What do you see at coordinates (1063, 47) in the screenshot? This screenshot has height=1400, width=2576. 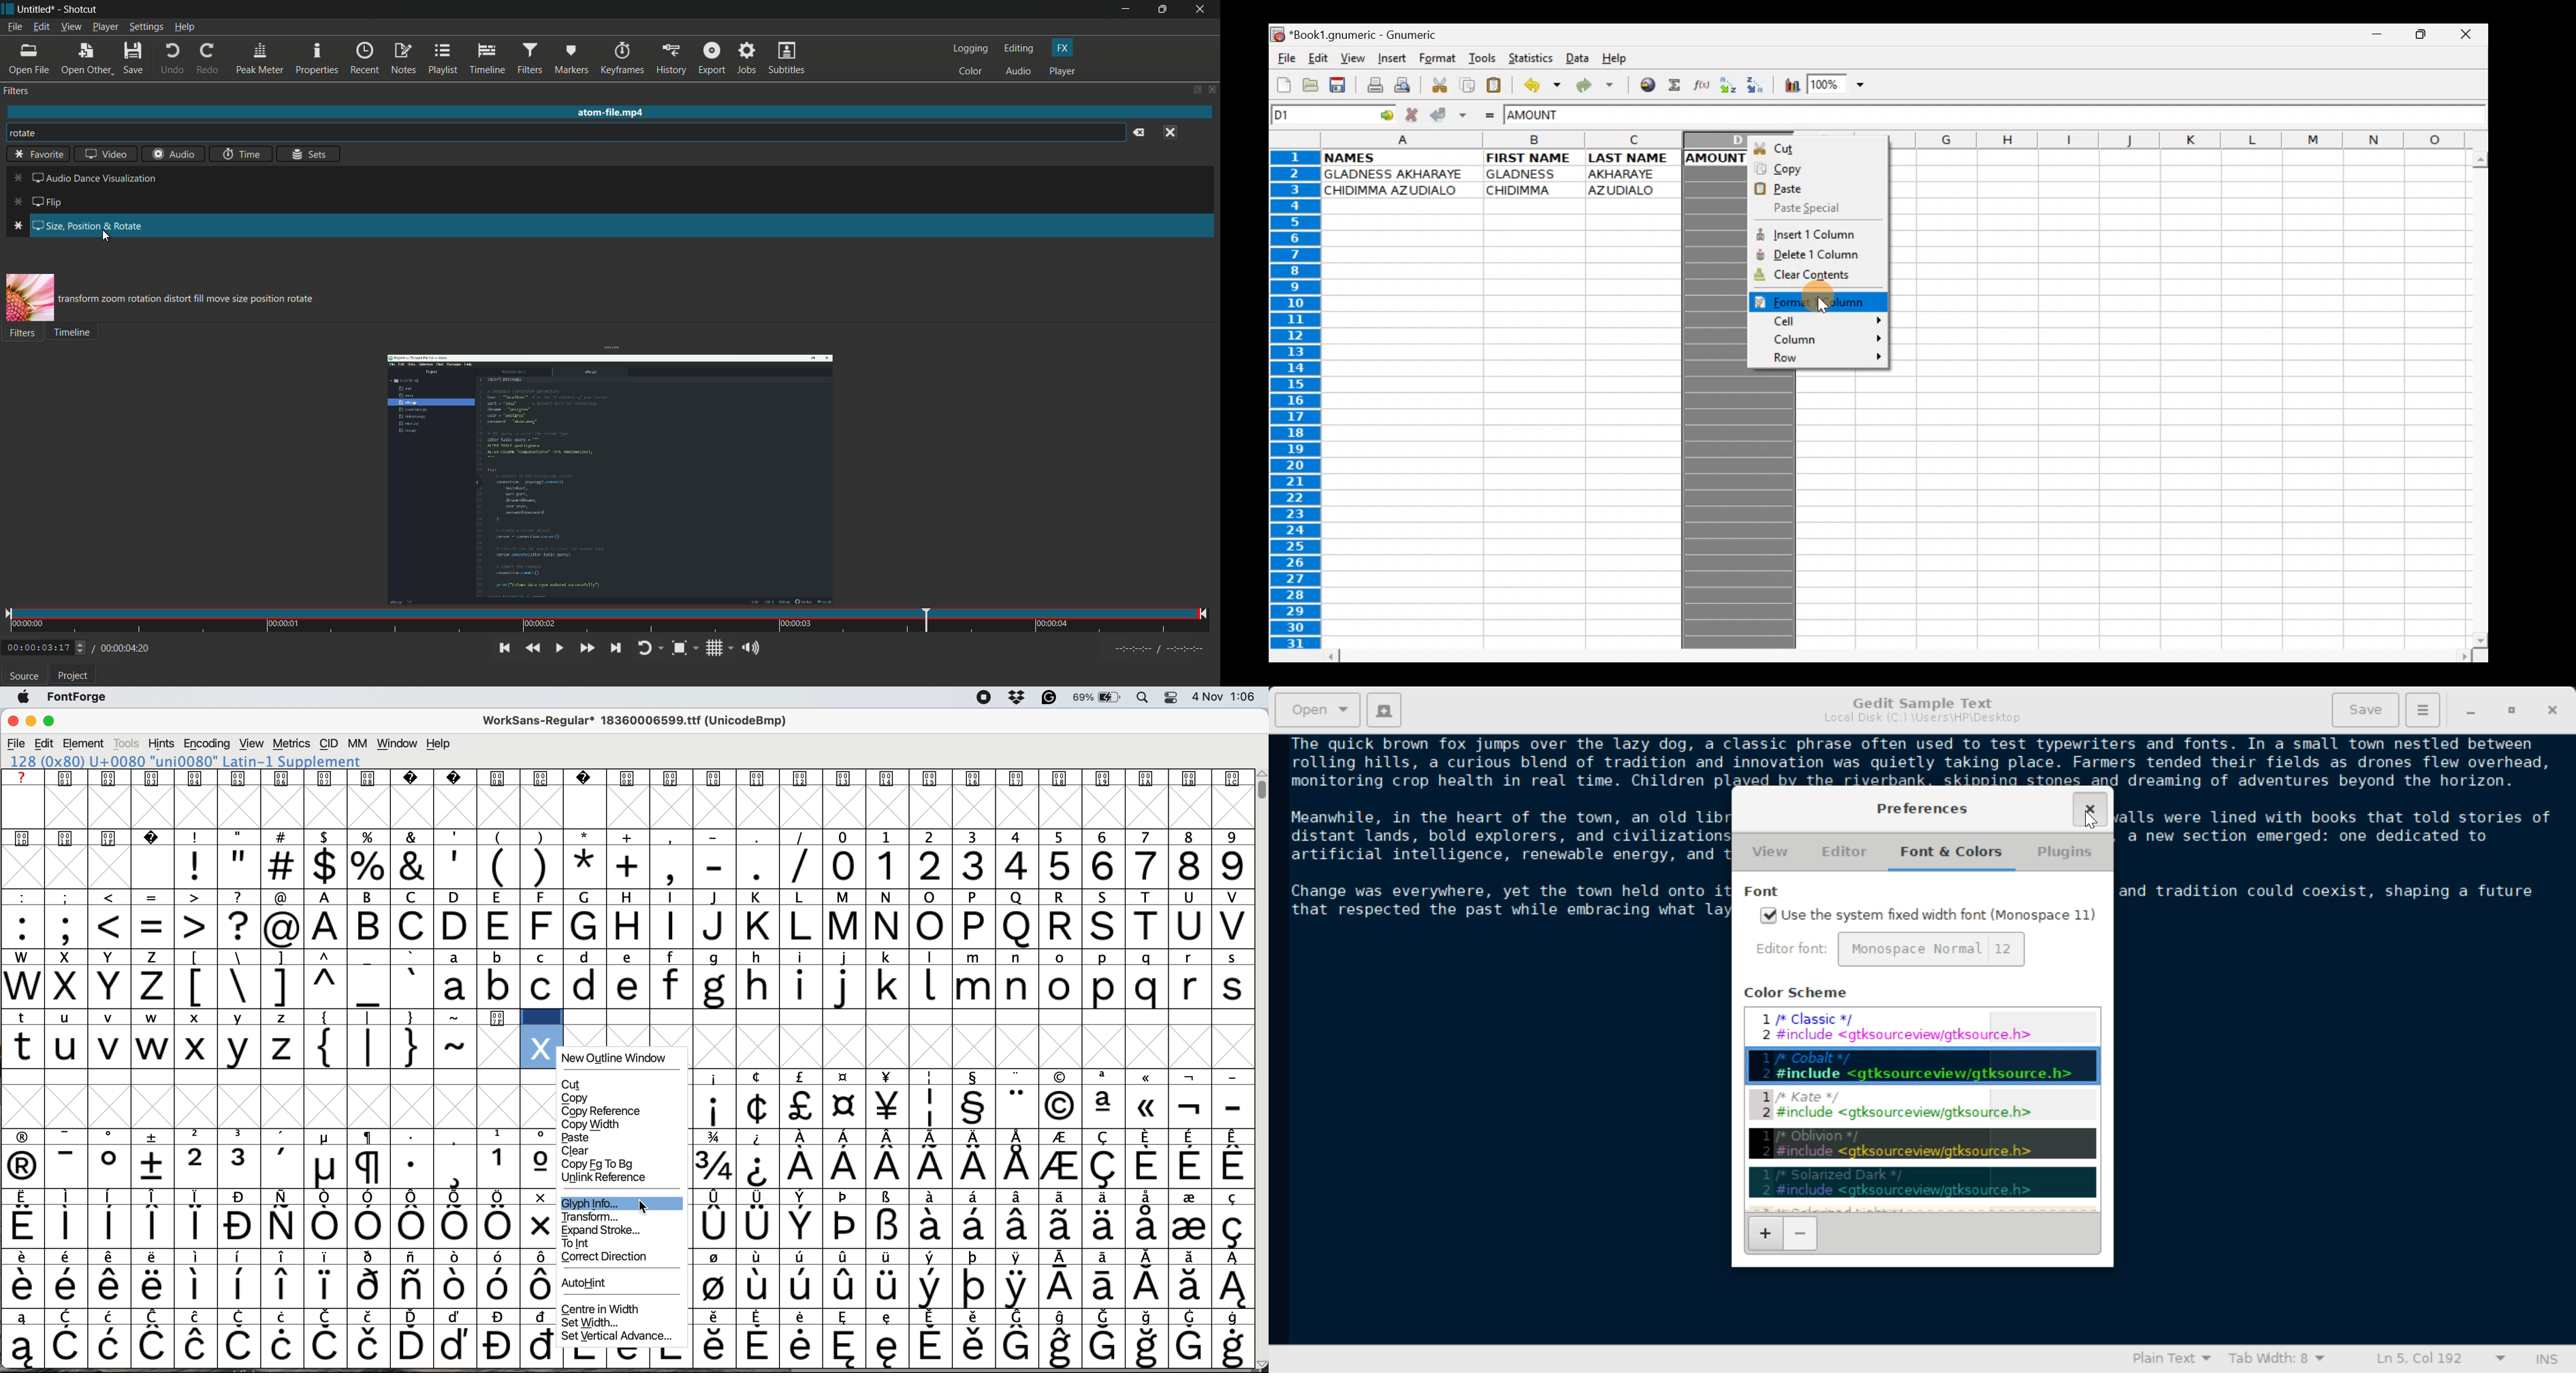 I see `fx` at bounding box center [1063, 47].